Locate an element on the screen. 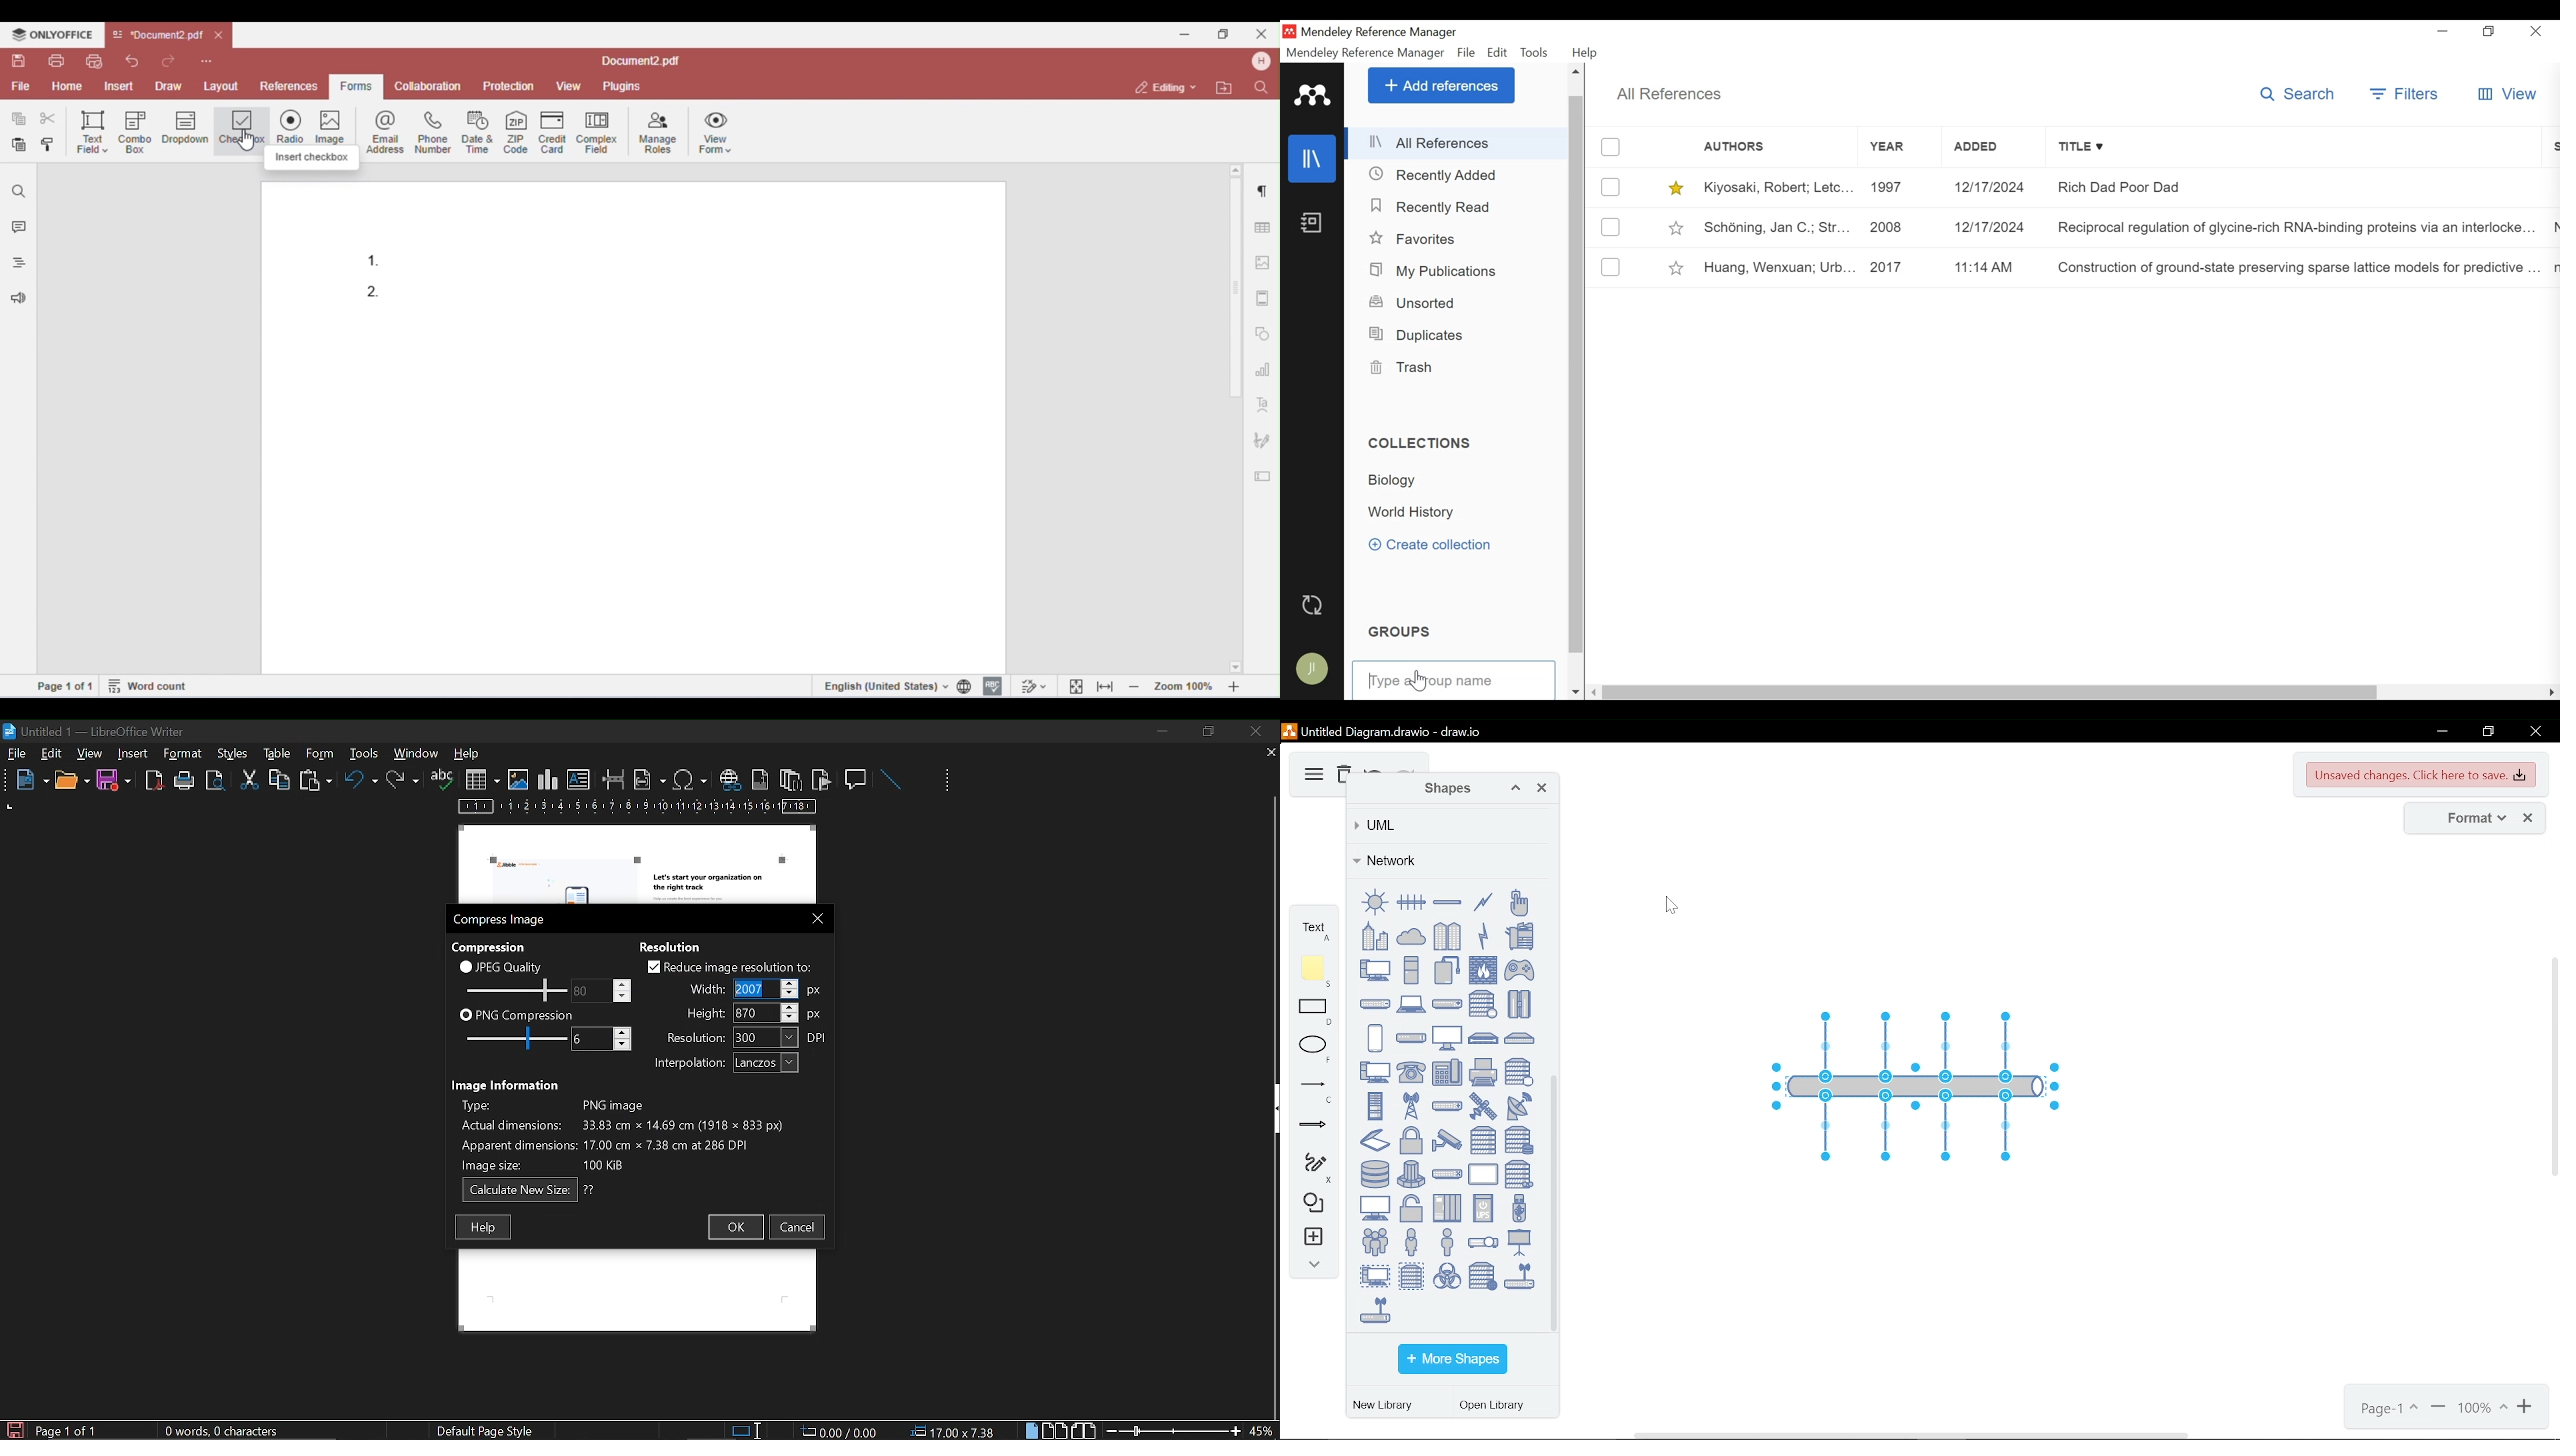 This screenshot has width=2576, height=1456. Mendeley Desktop Icon is located at coordinates (1289, 31).